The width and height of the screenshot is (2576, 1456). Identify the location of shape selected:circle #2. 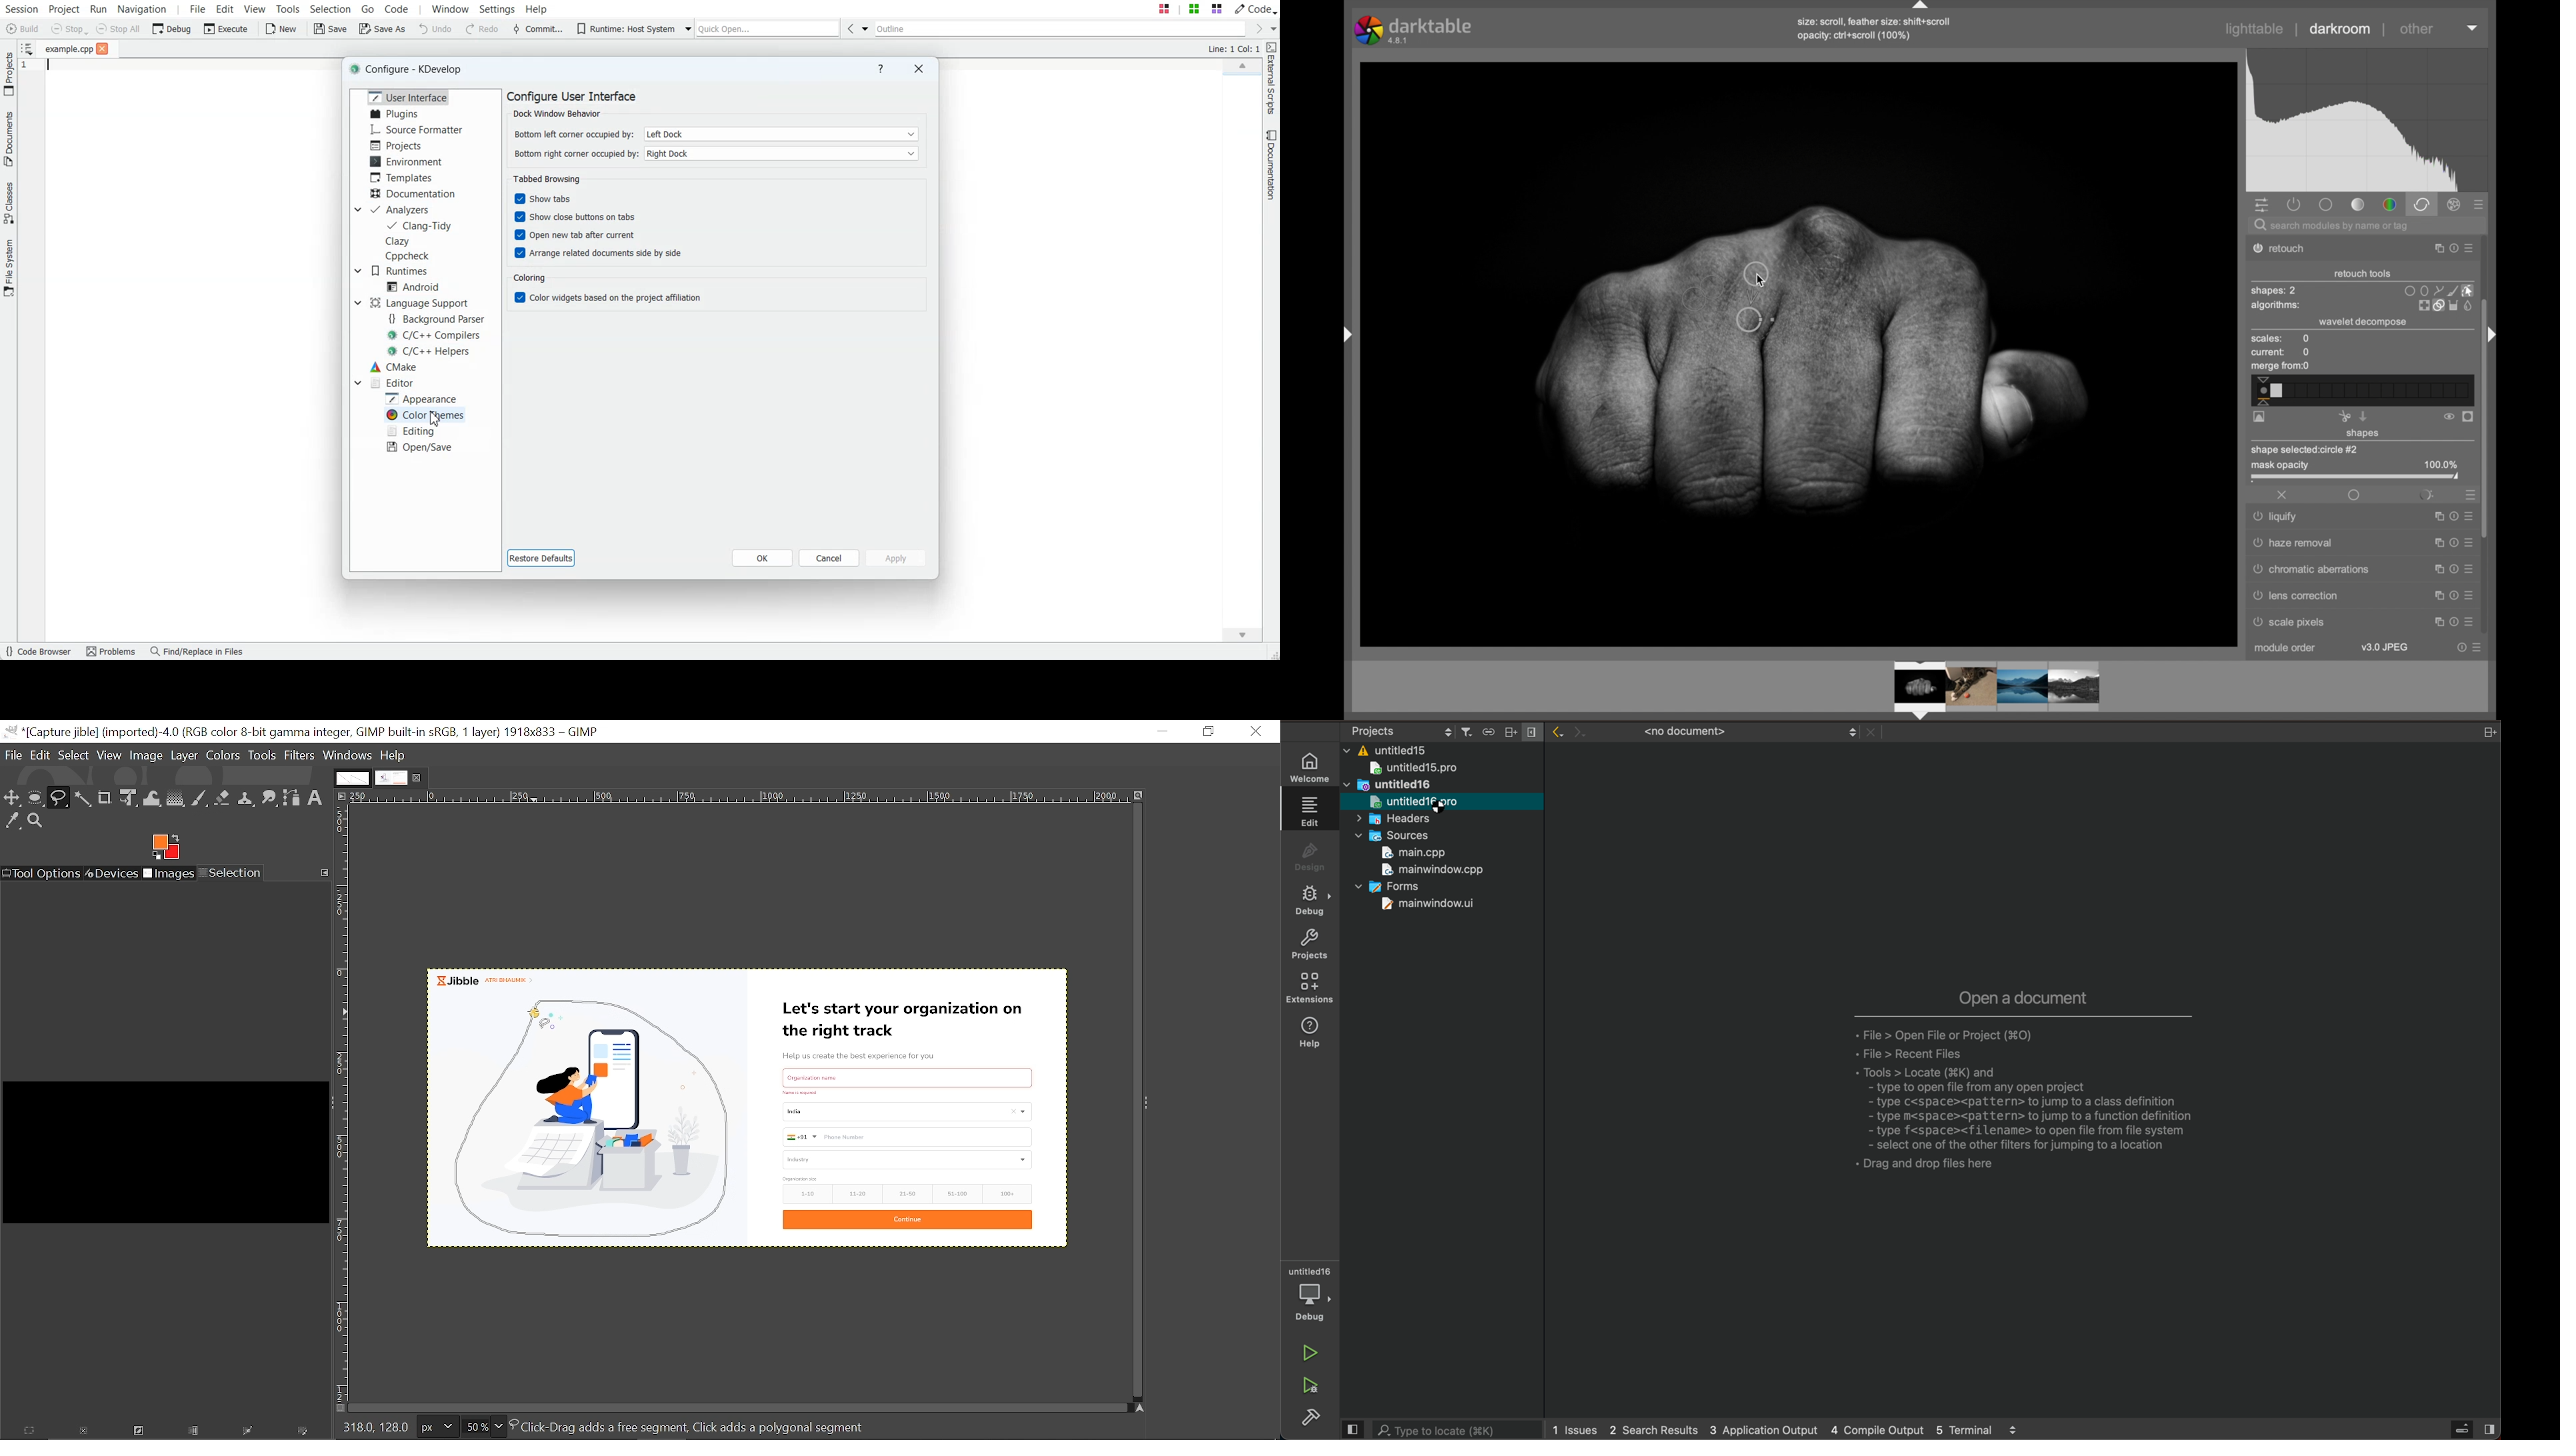
(2309, 449).